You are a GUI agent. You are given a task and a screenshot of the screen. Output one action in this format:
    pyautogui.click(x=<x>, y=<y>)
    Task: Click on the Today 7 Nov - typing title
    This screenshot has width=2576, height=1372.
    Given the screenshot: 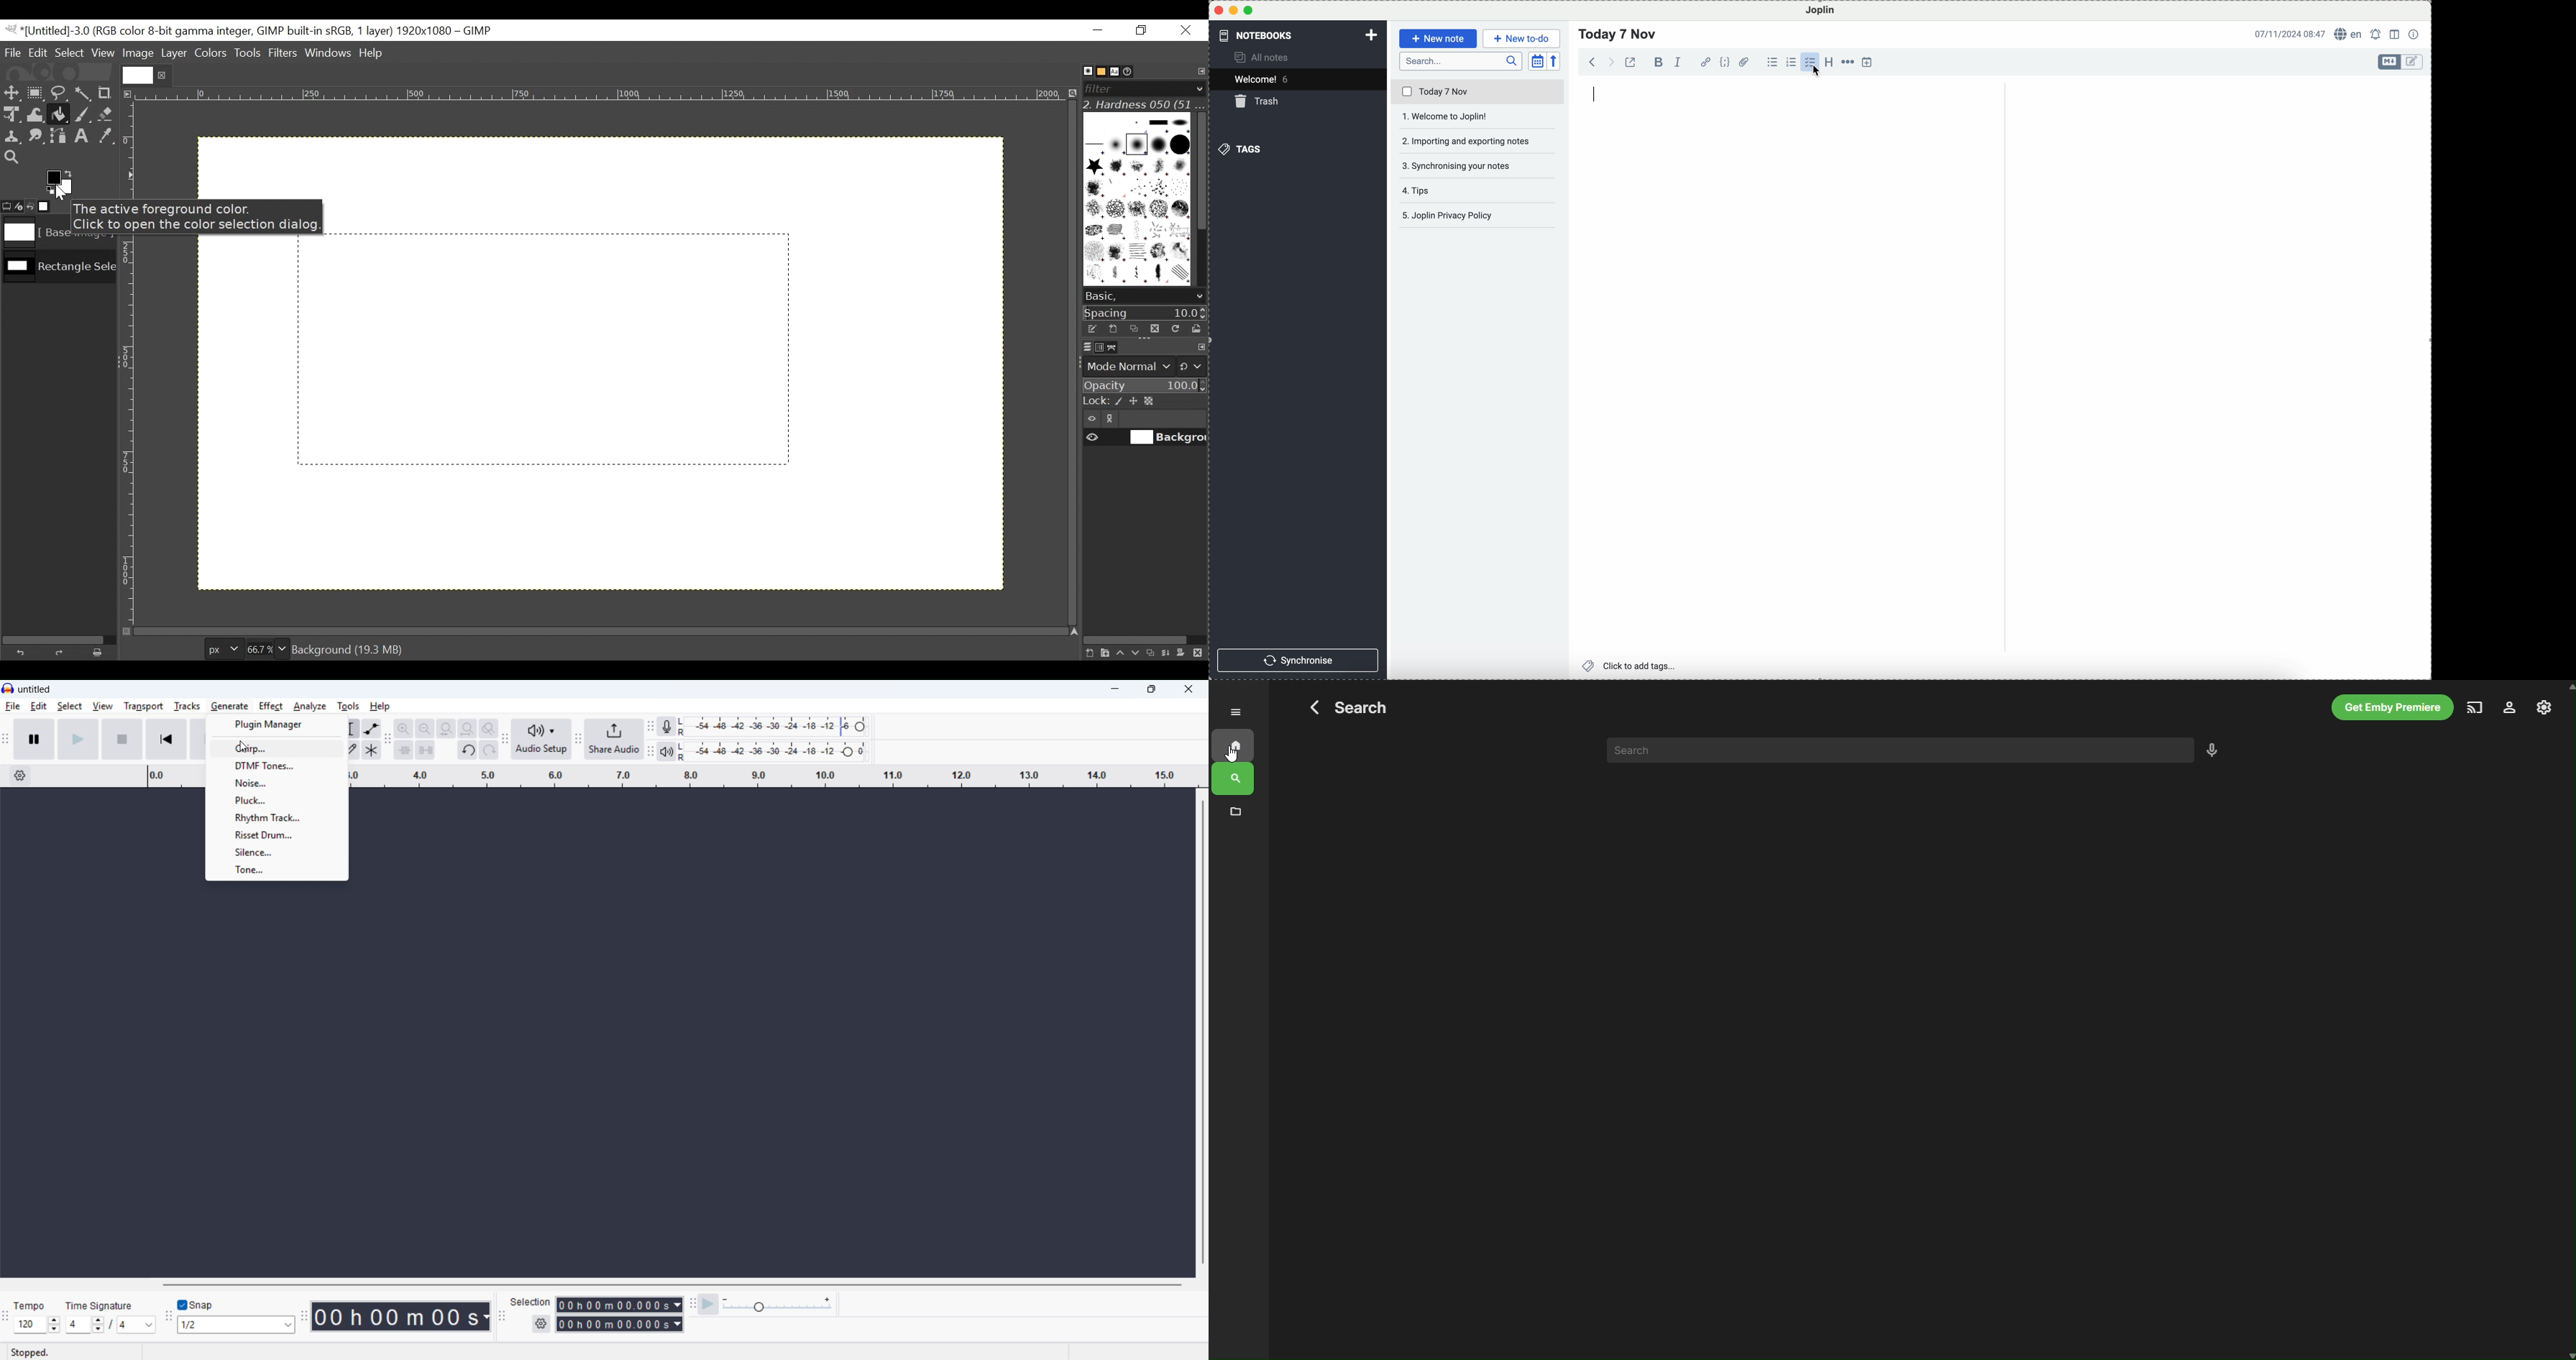 What is the action you would take?
    pyautogui.click(x=1618, y=34)
    